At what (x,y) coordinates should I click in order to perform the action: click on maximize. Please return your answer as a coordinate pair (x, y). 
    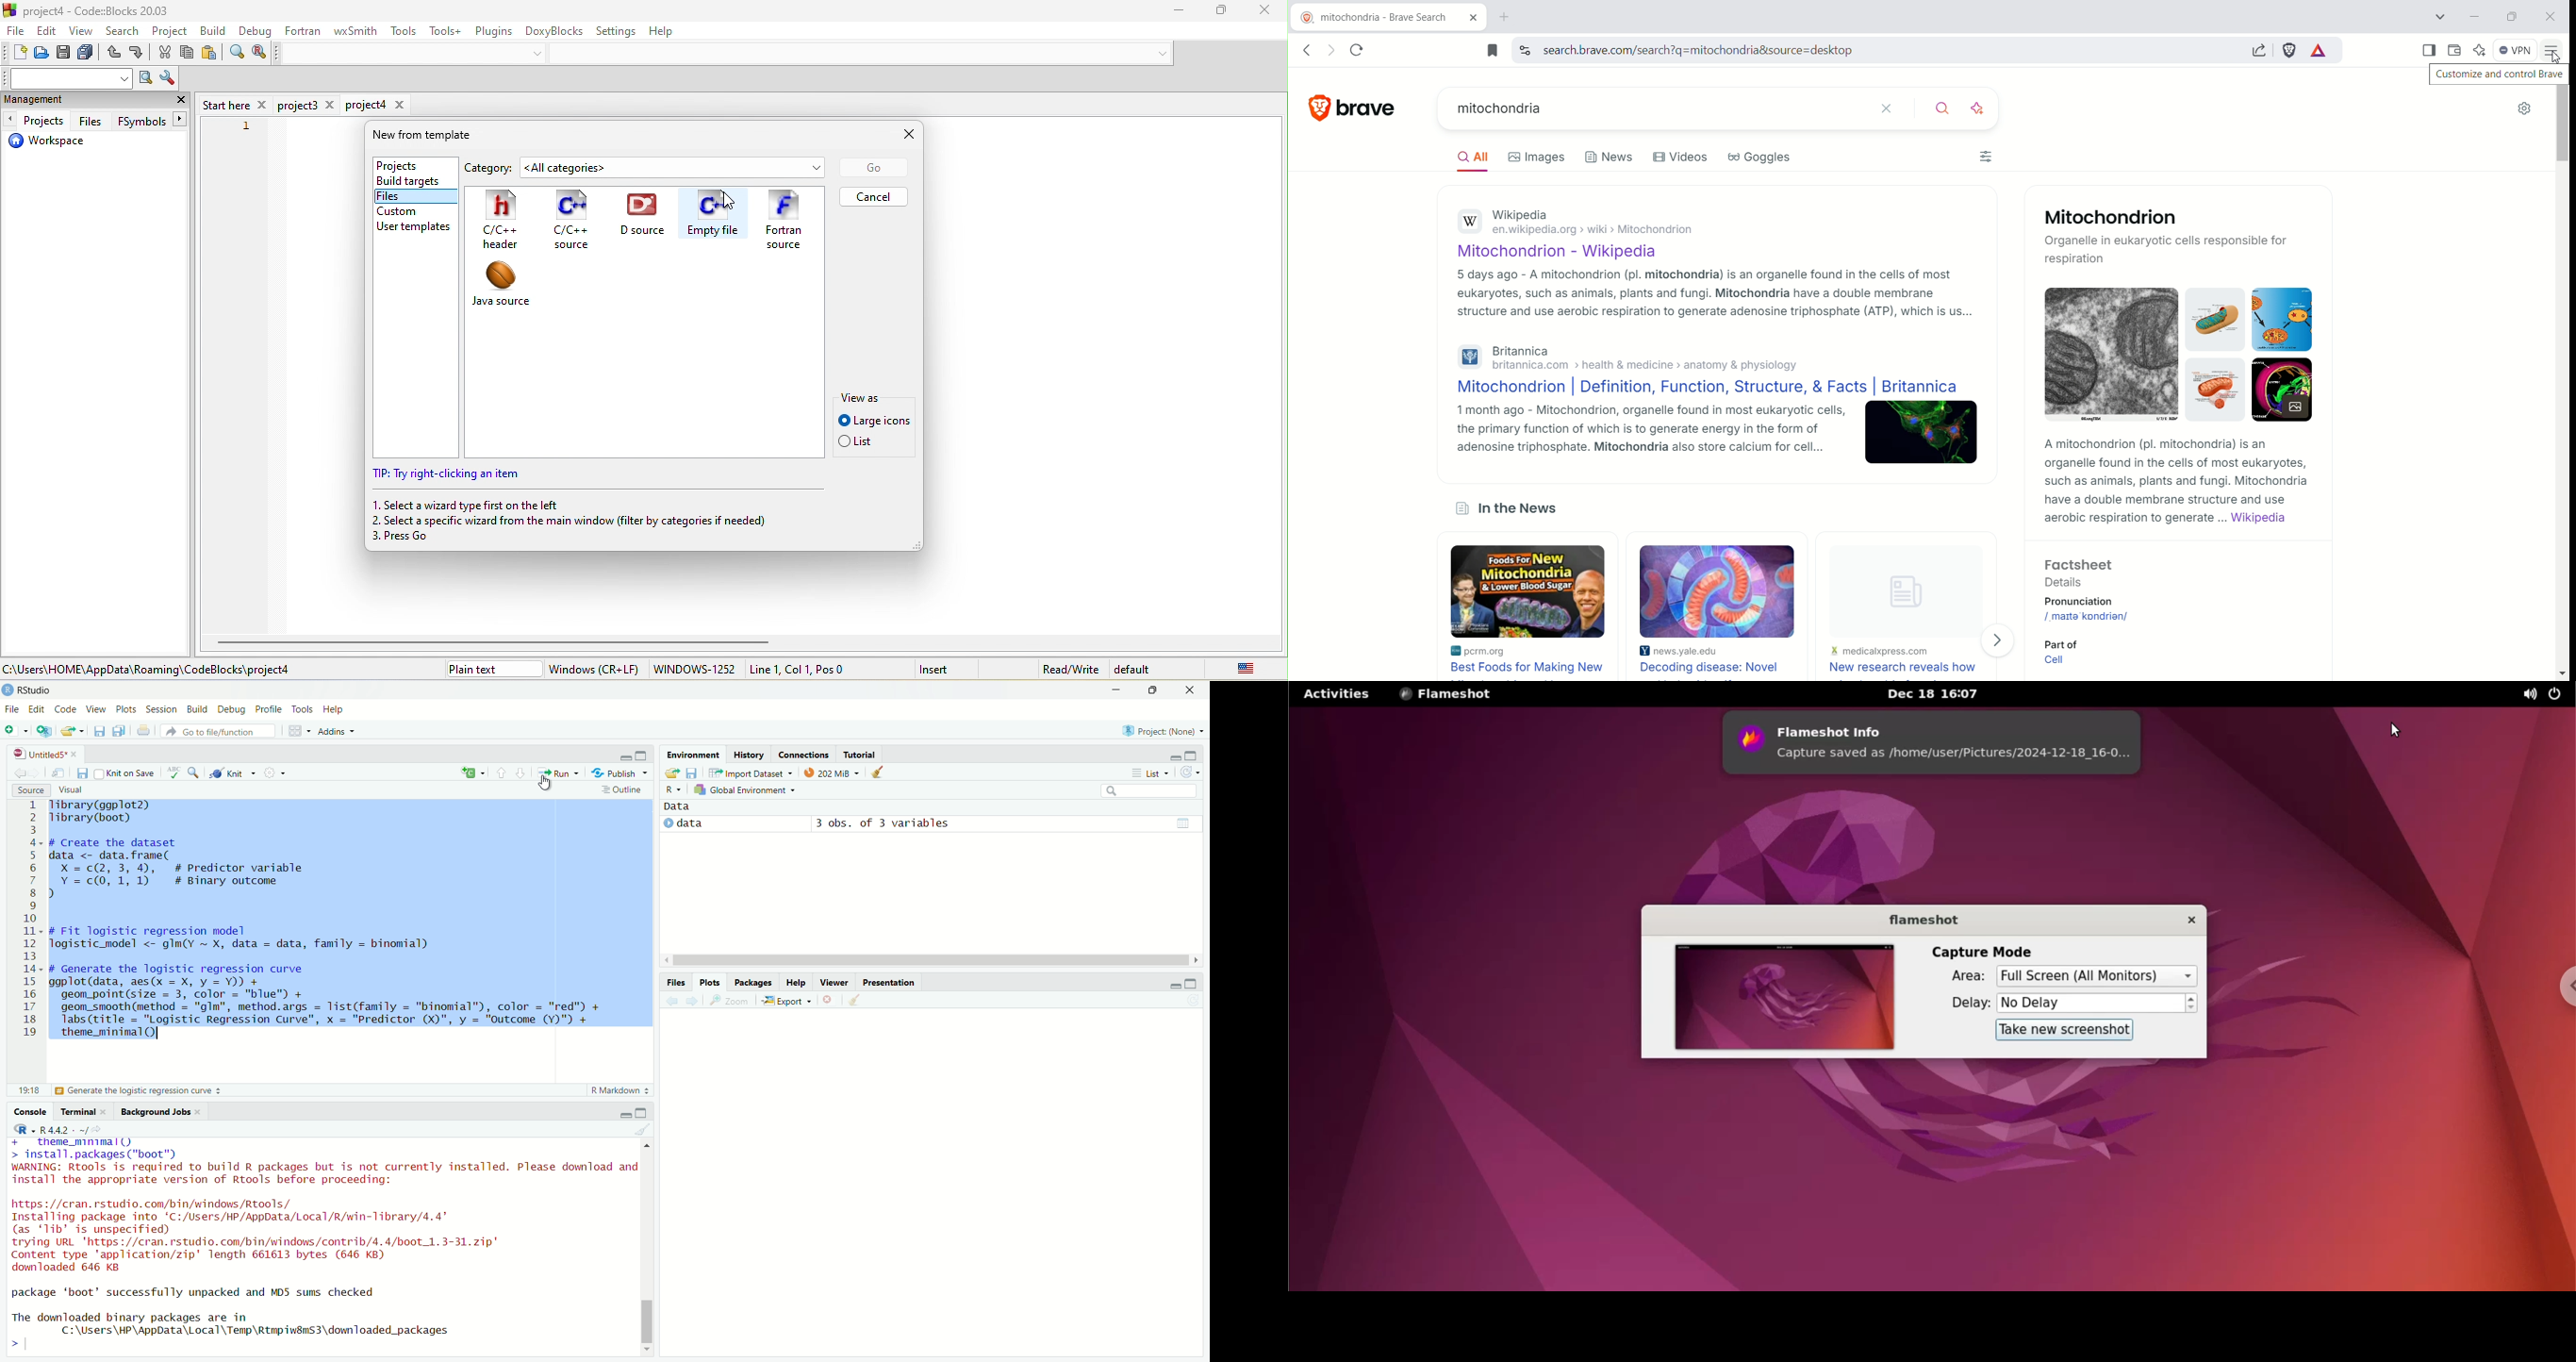
    Looking at the image, I should click on (1191, 984).